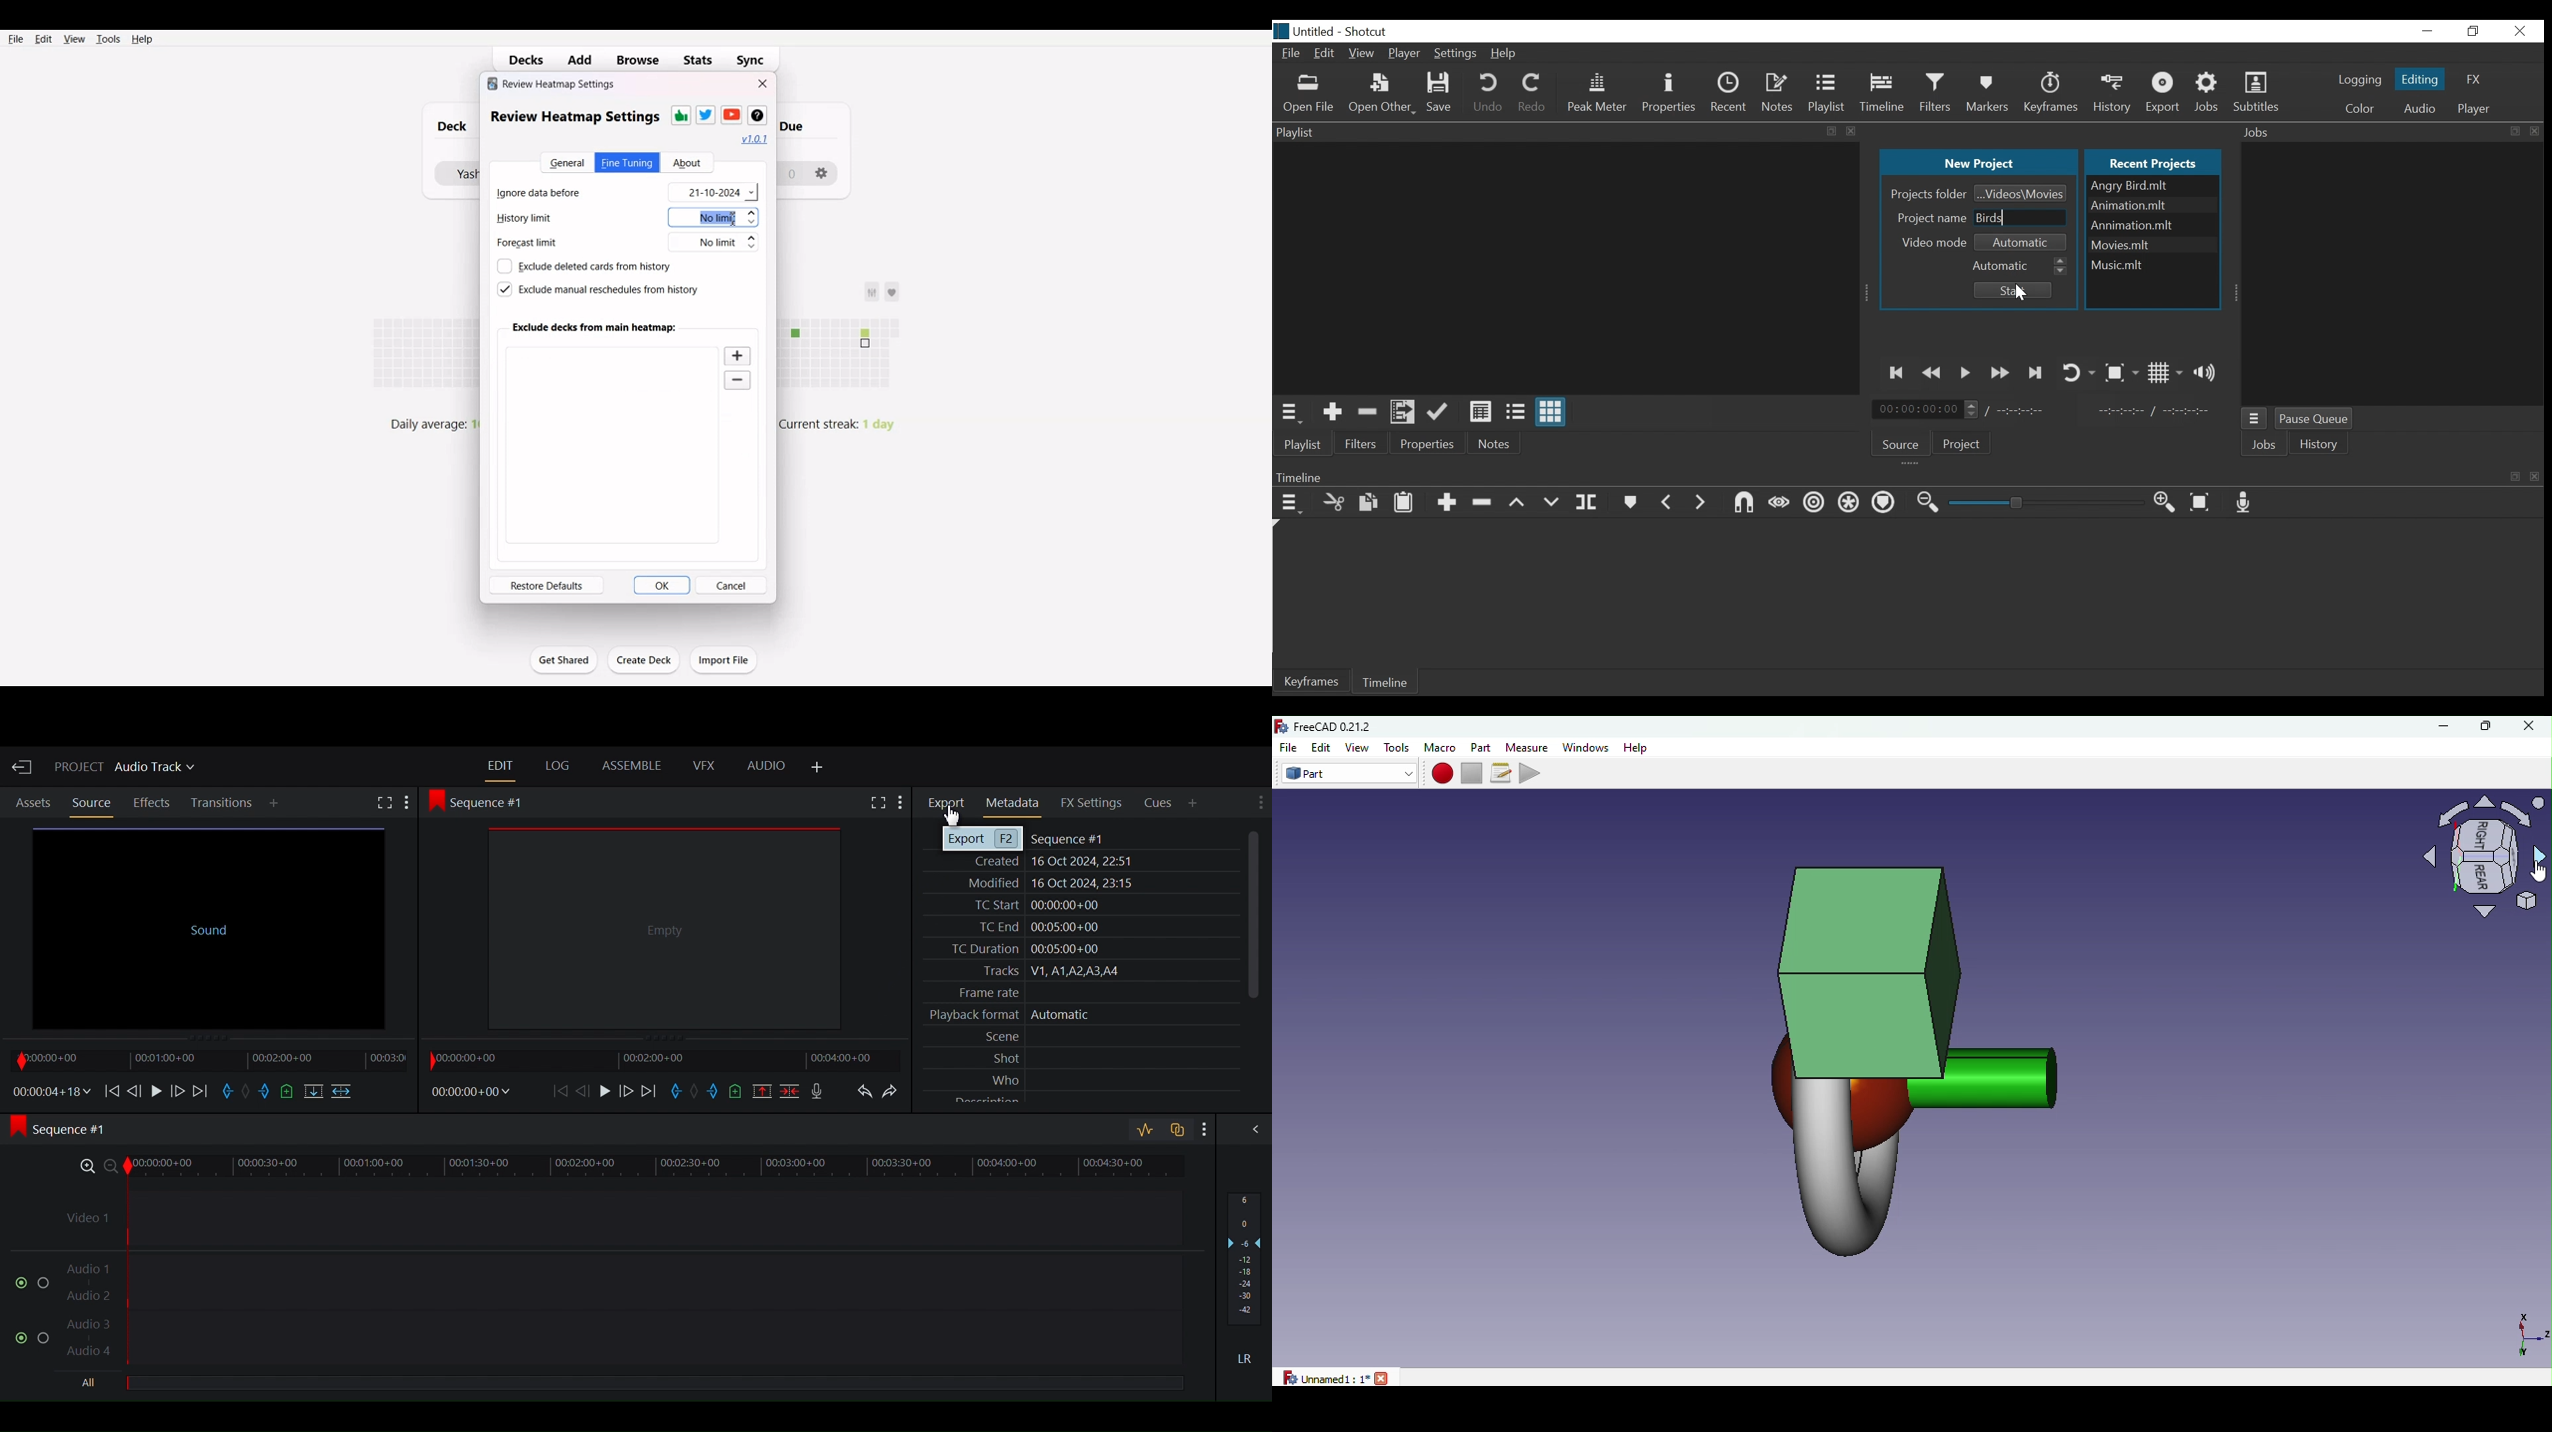  Describe the element at coordinates (68, 1130) in the screenshot. I see `Sequence #1` at that location.